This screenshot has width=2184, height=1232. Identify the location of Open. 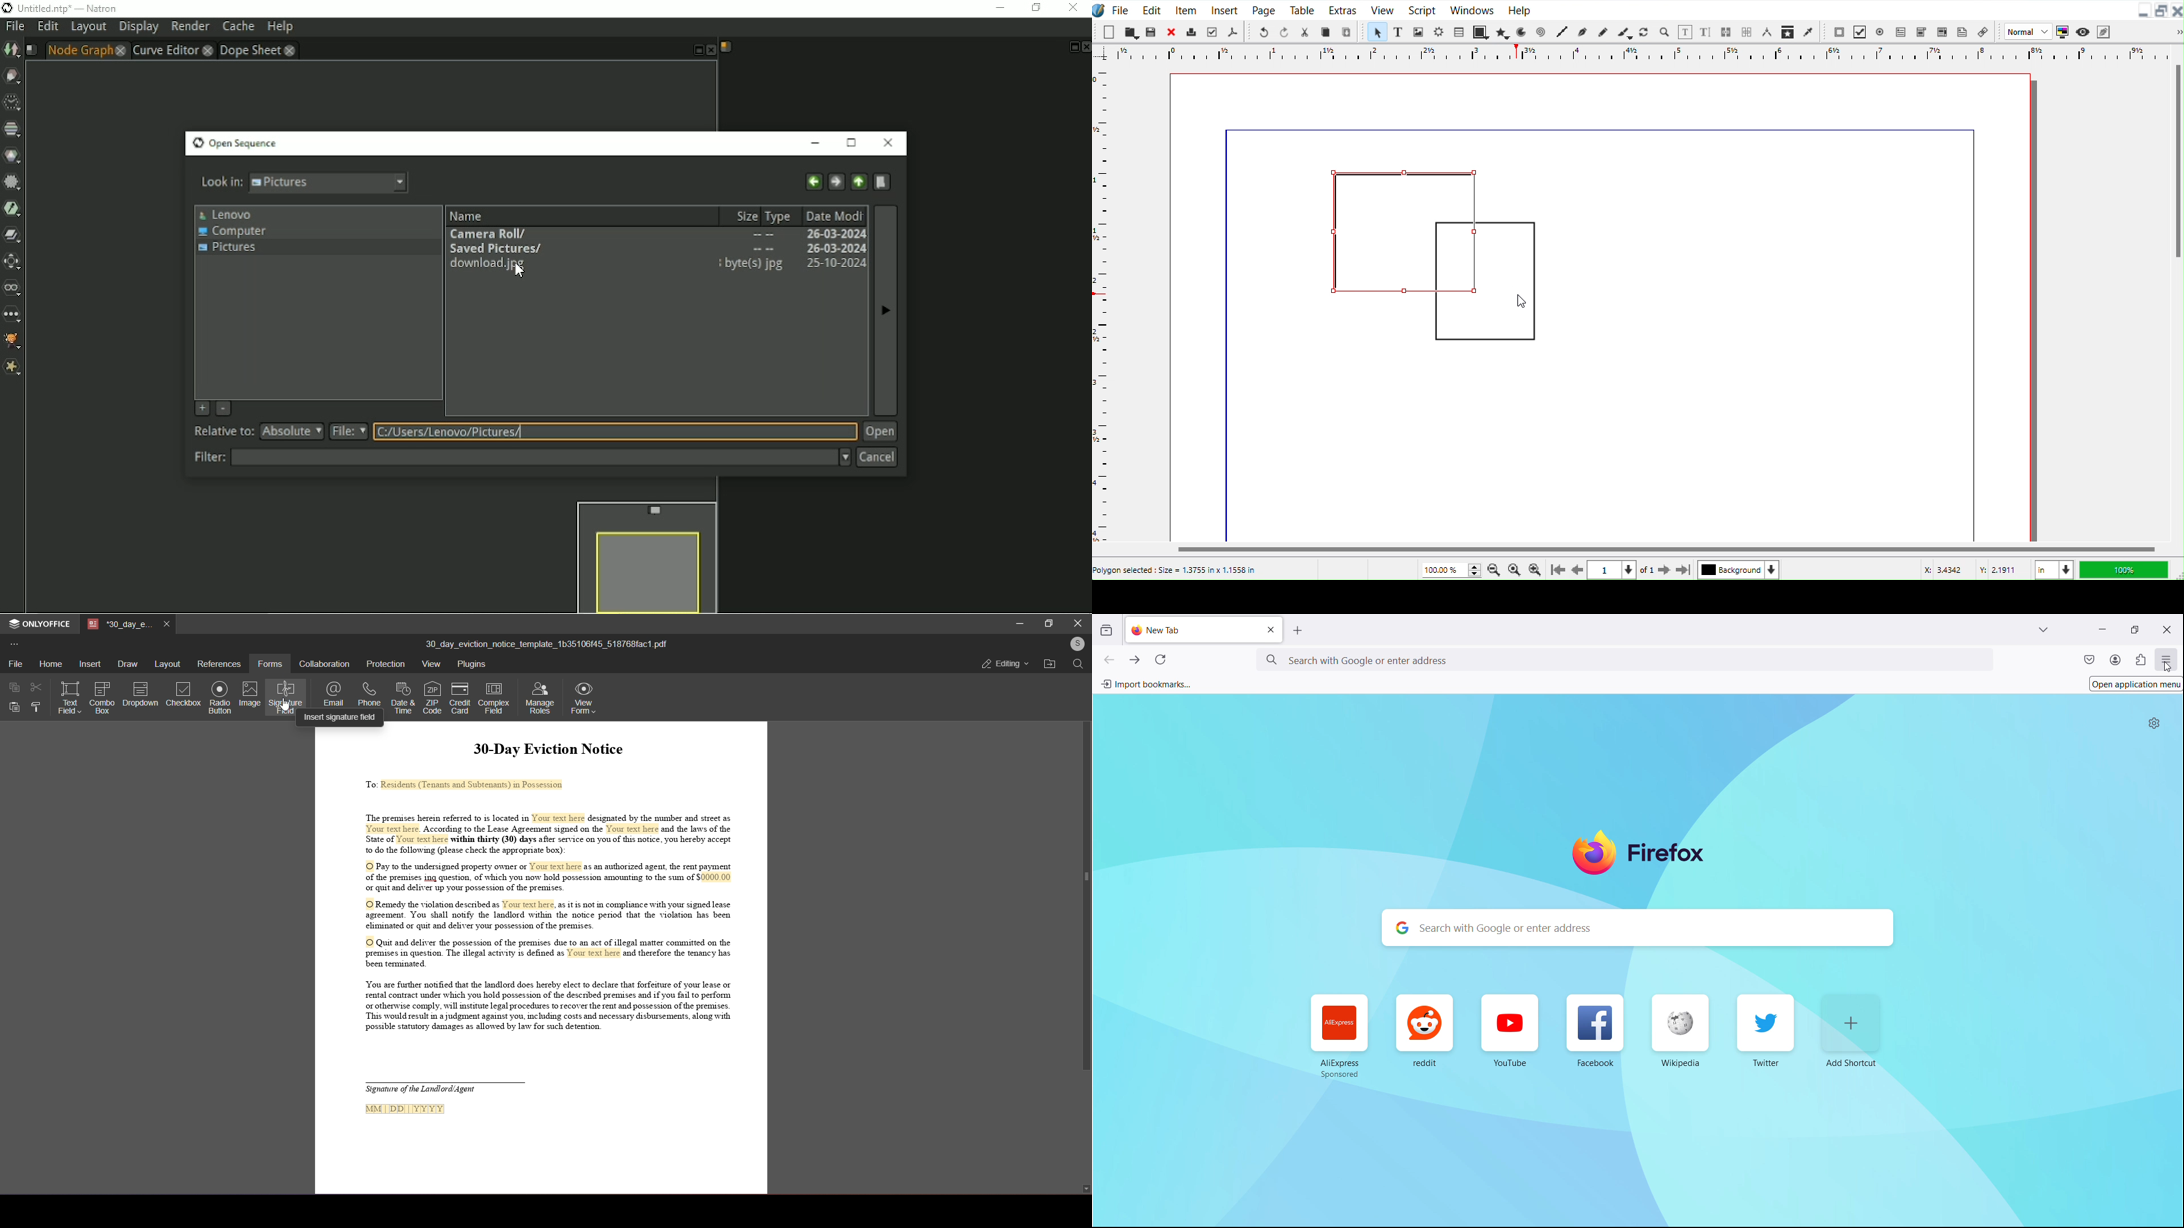
(1132, 31).